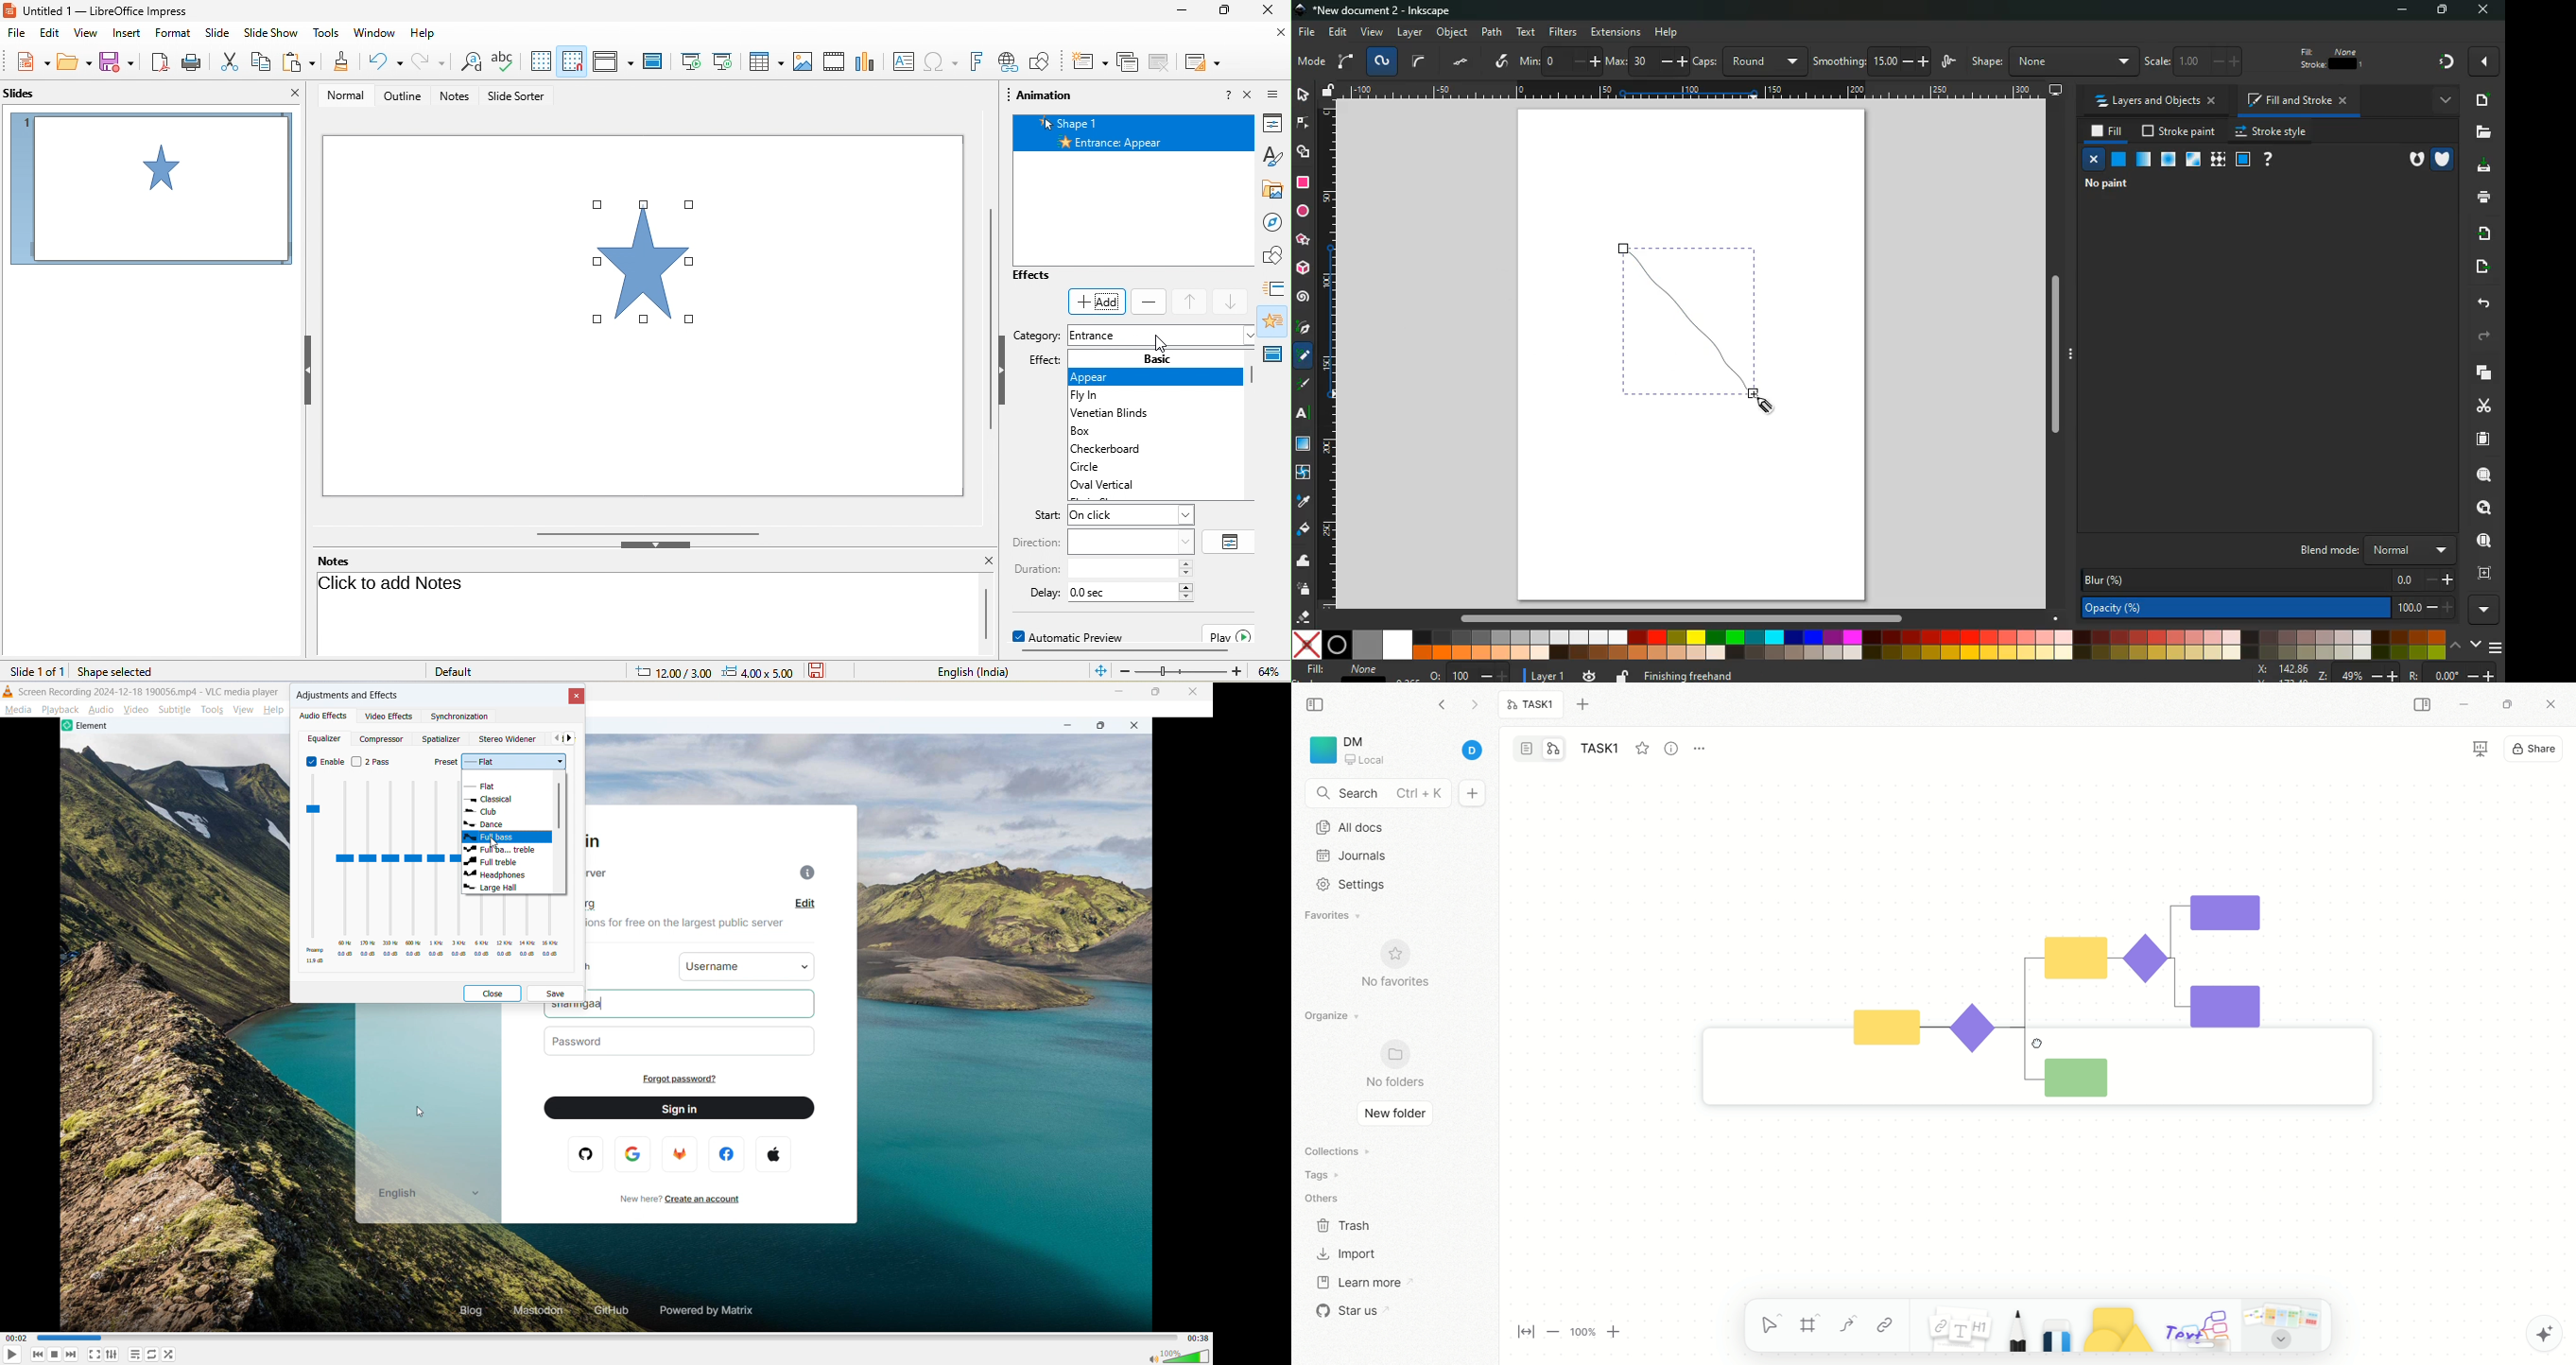 The width and height of the screenshot is (2576, 1372). I want to click on Play back , so click(60, 710).